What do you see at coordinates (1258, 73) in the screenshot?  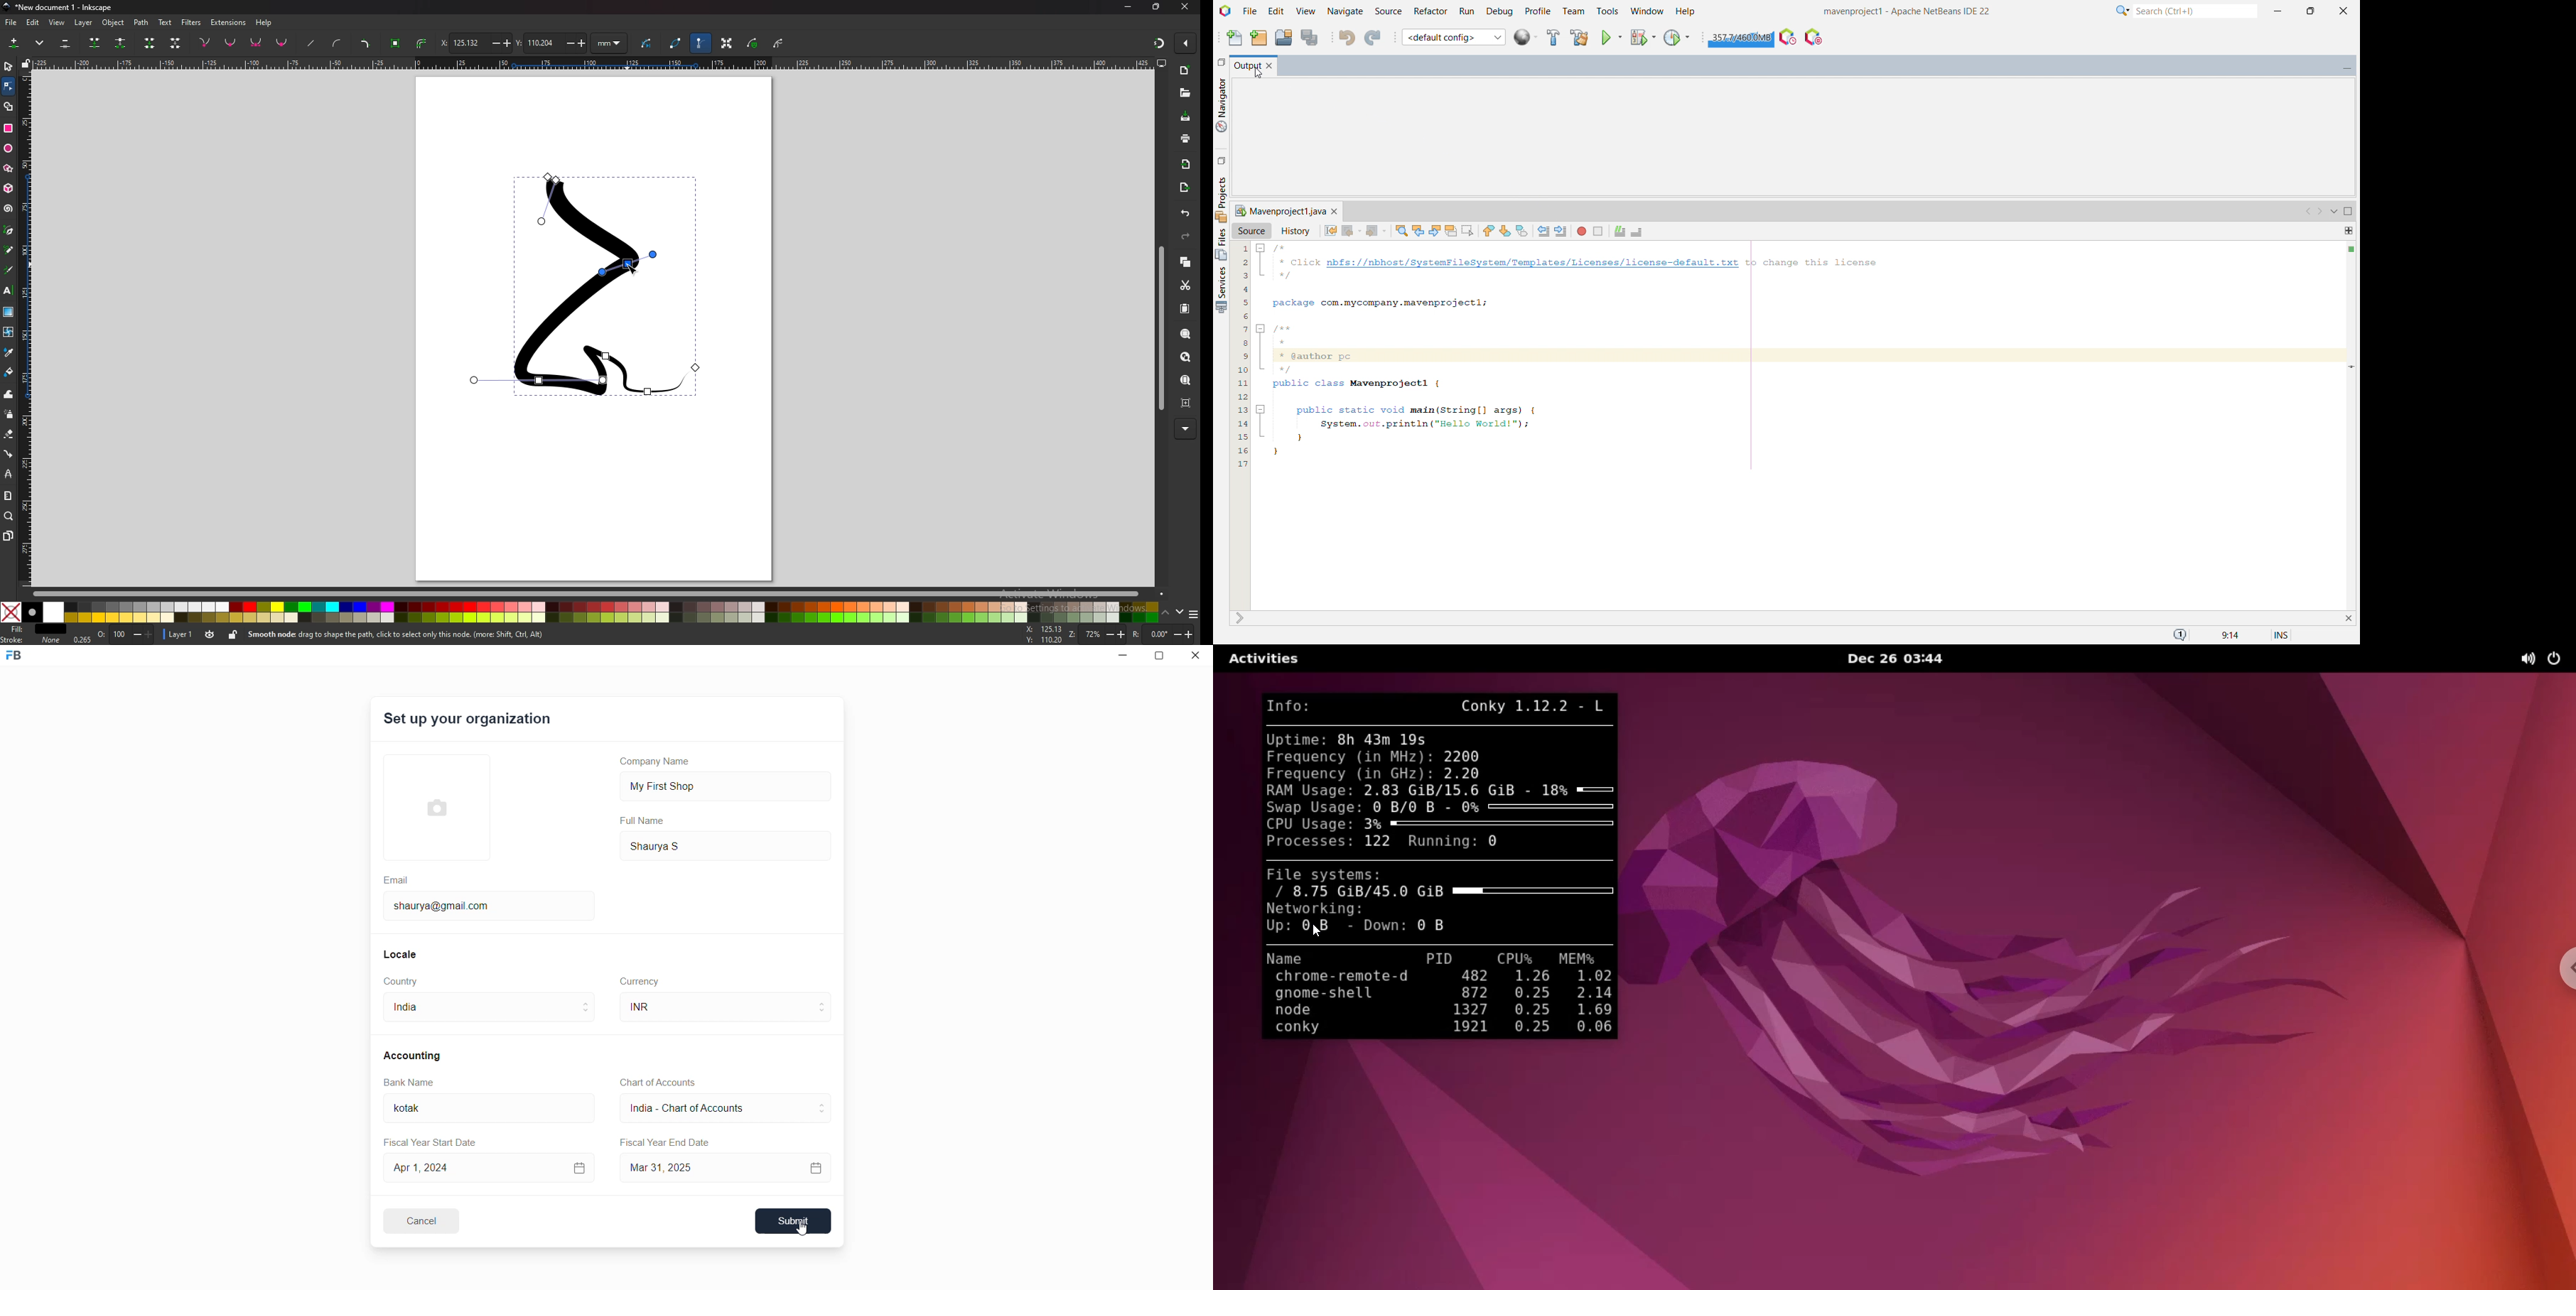 I see `cursor` at bounding box center [1258, 73].